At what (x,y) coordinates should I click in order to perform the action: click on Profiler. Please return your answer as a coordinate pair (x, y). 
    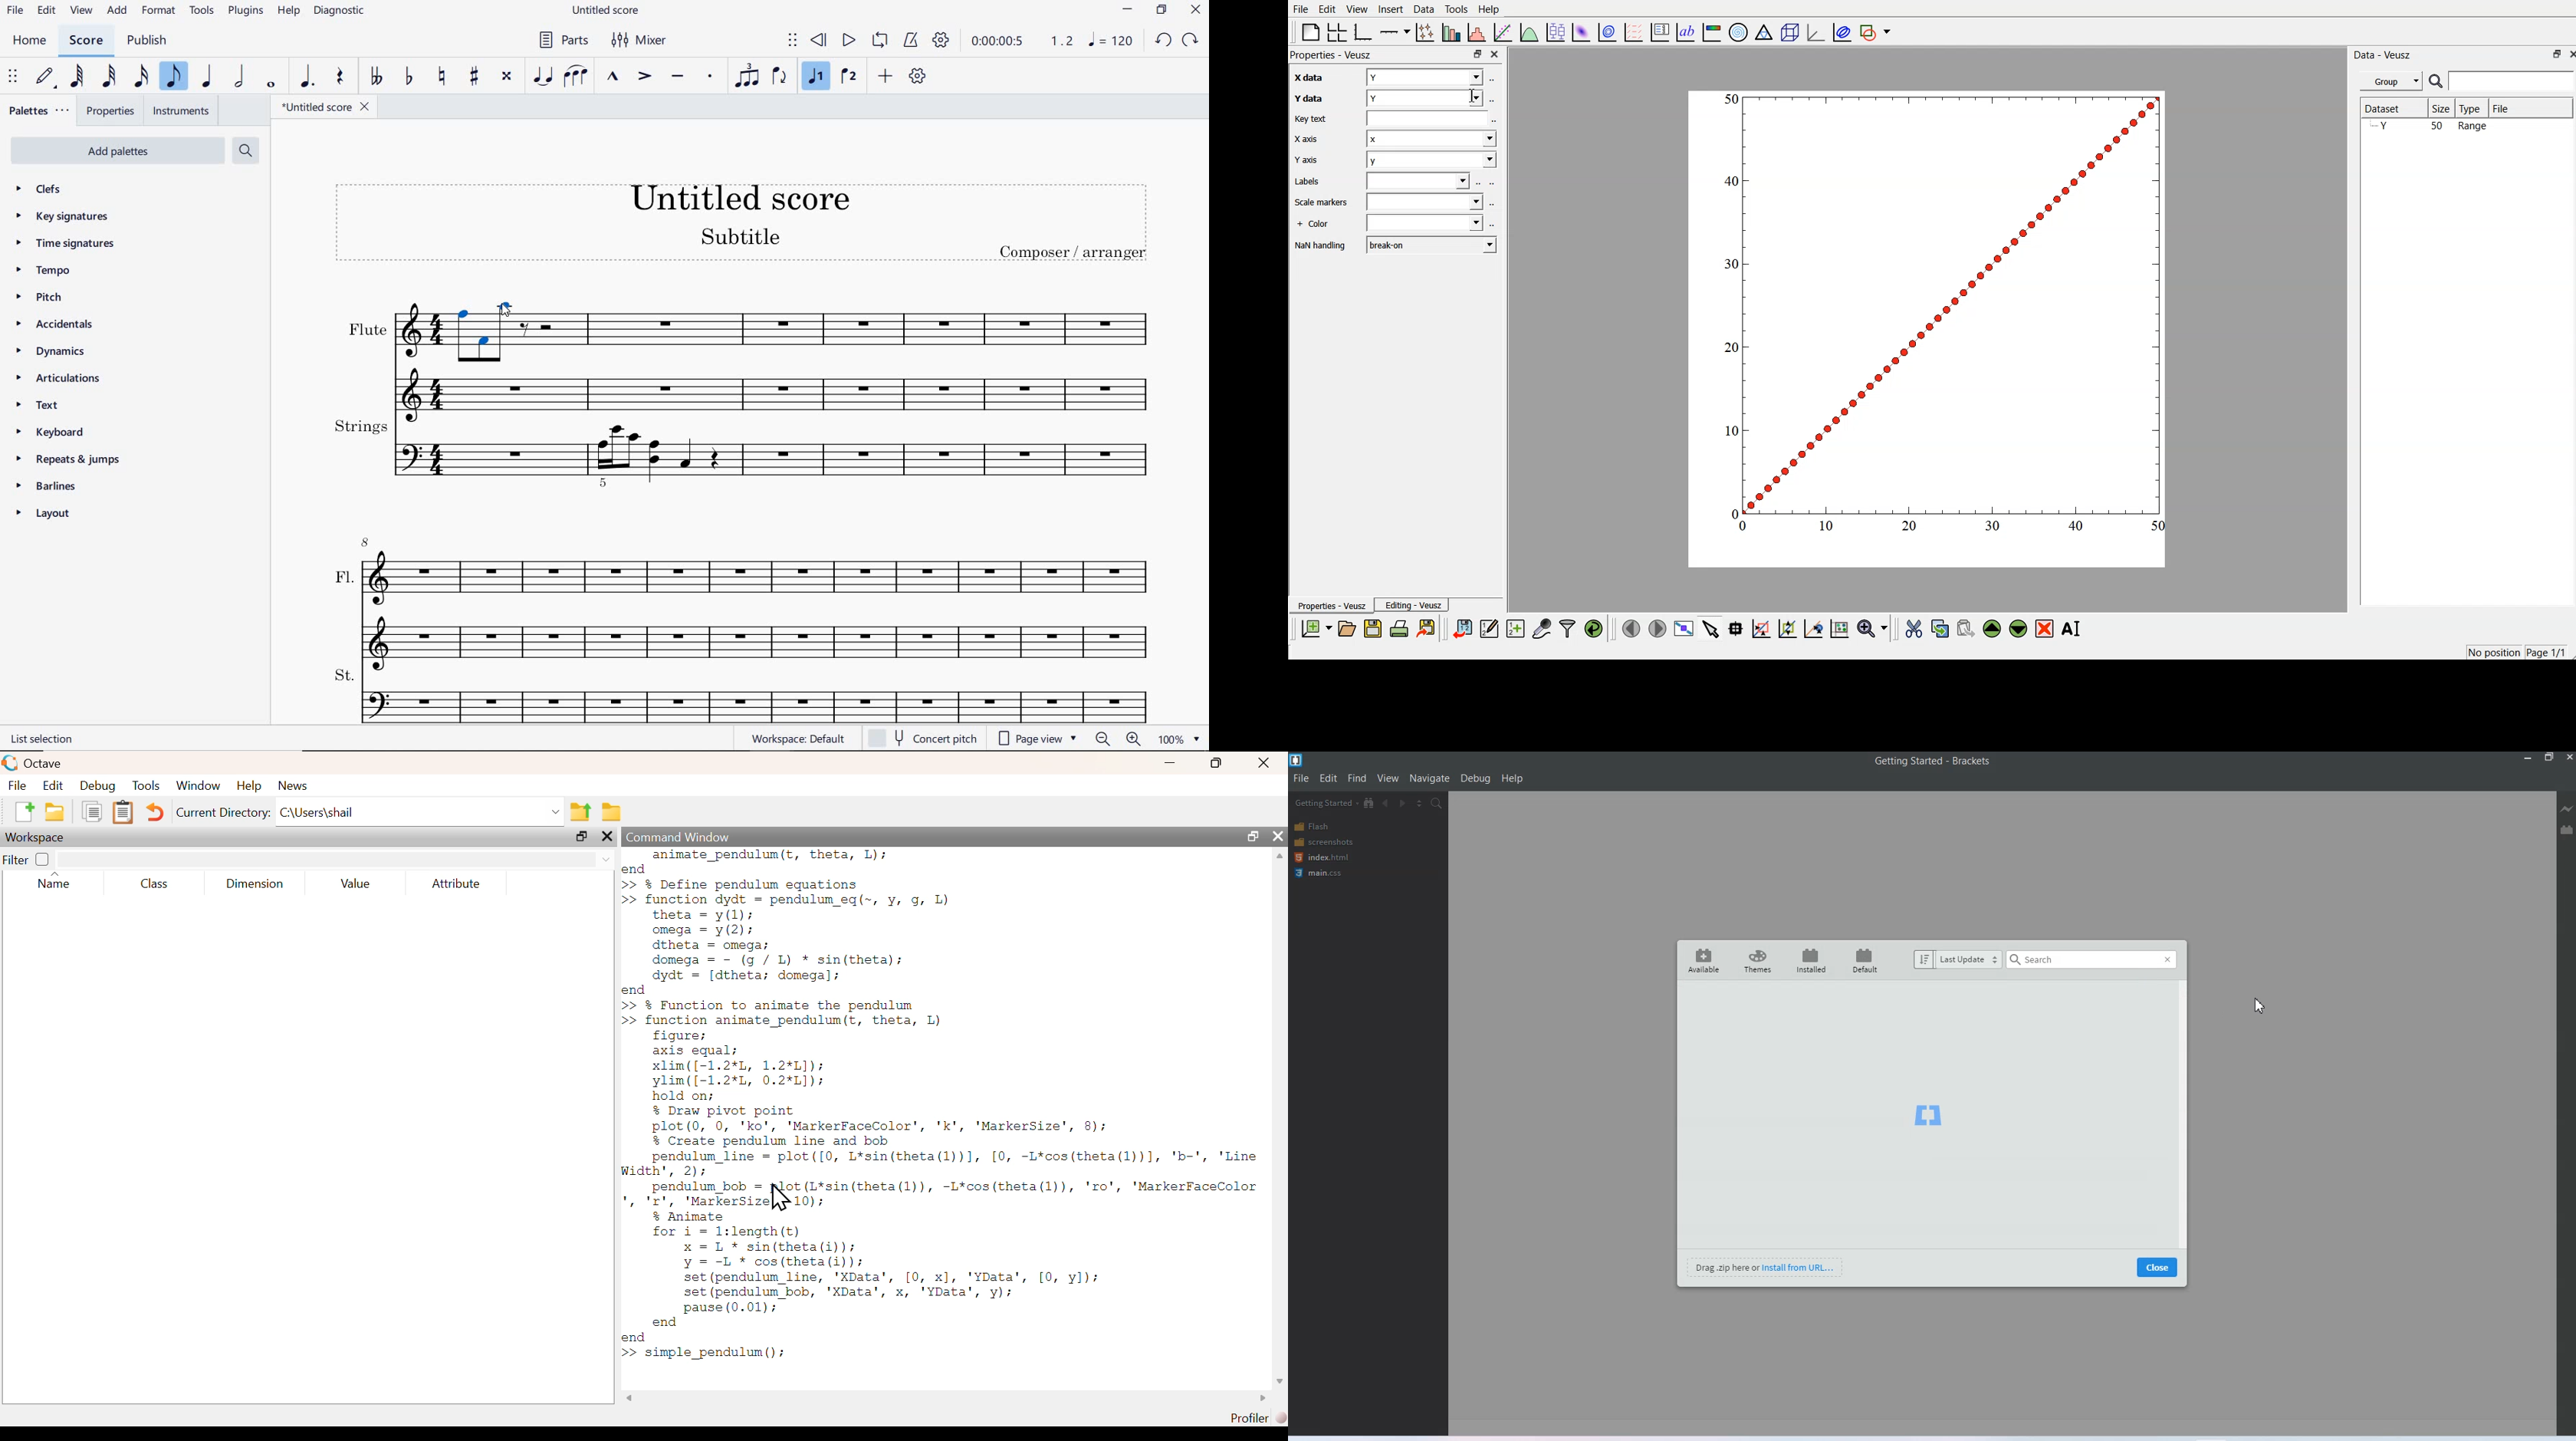
    Looking at the image, I should click on (1259, 1419).